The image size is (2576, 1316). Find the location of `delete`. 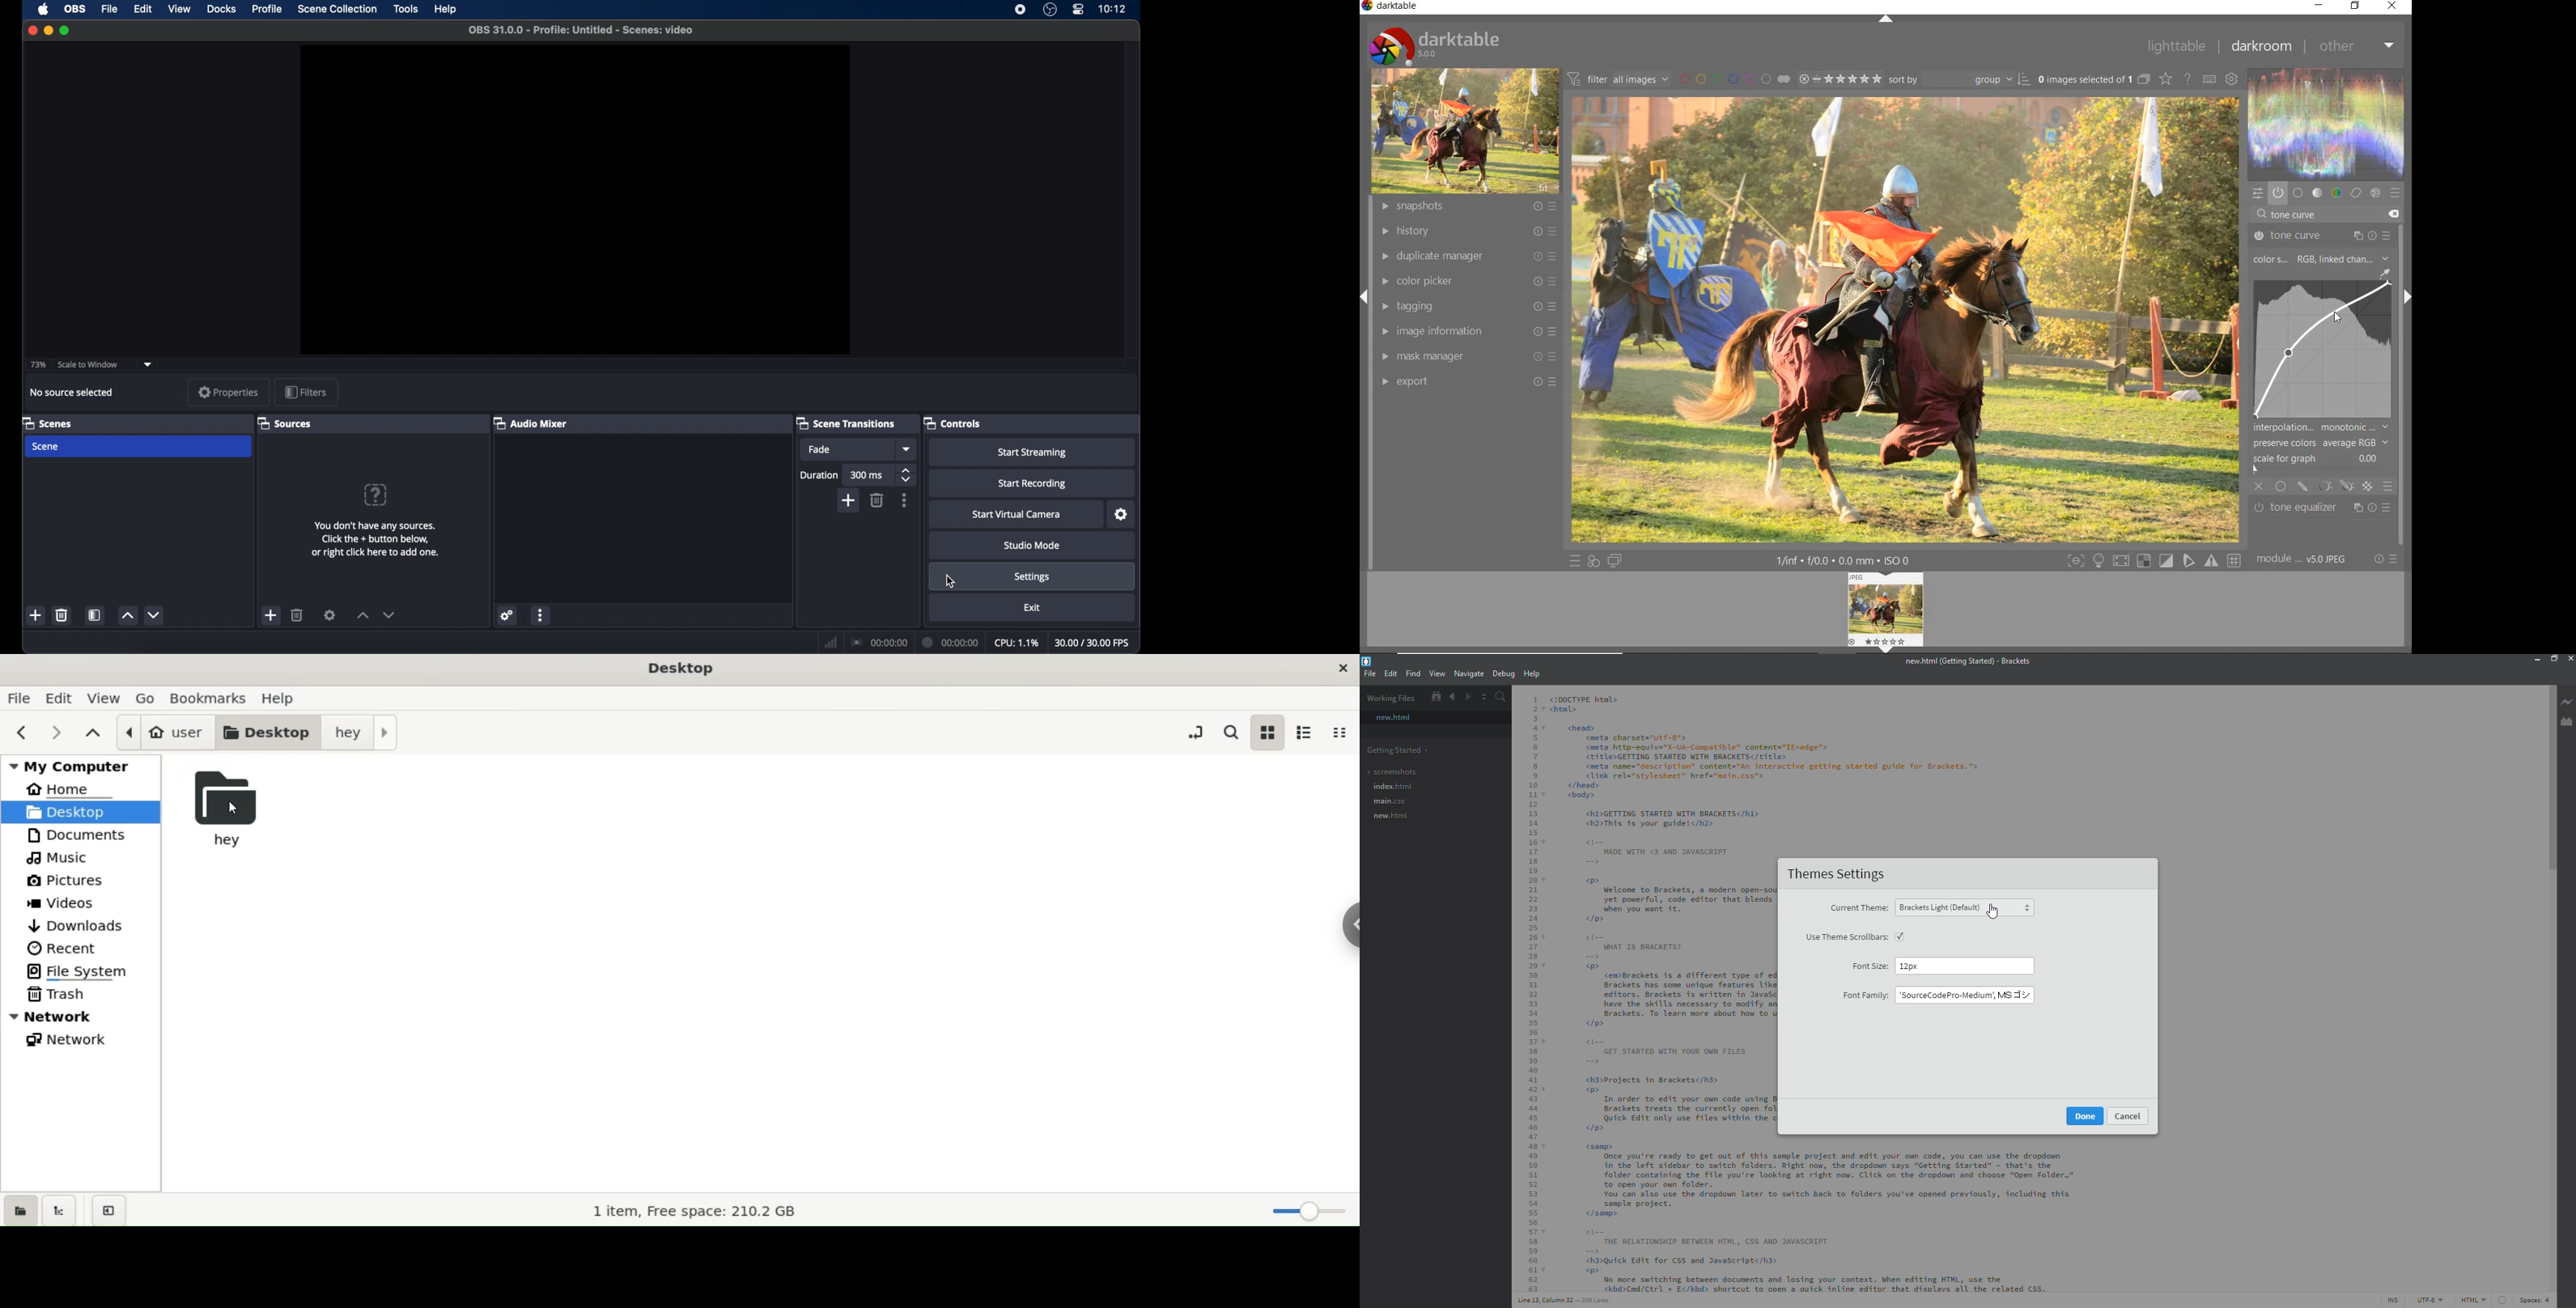

delete is located at coordinates (297, 615).